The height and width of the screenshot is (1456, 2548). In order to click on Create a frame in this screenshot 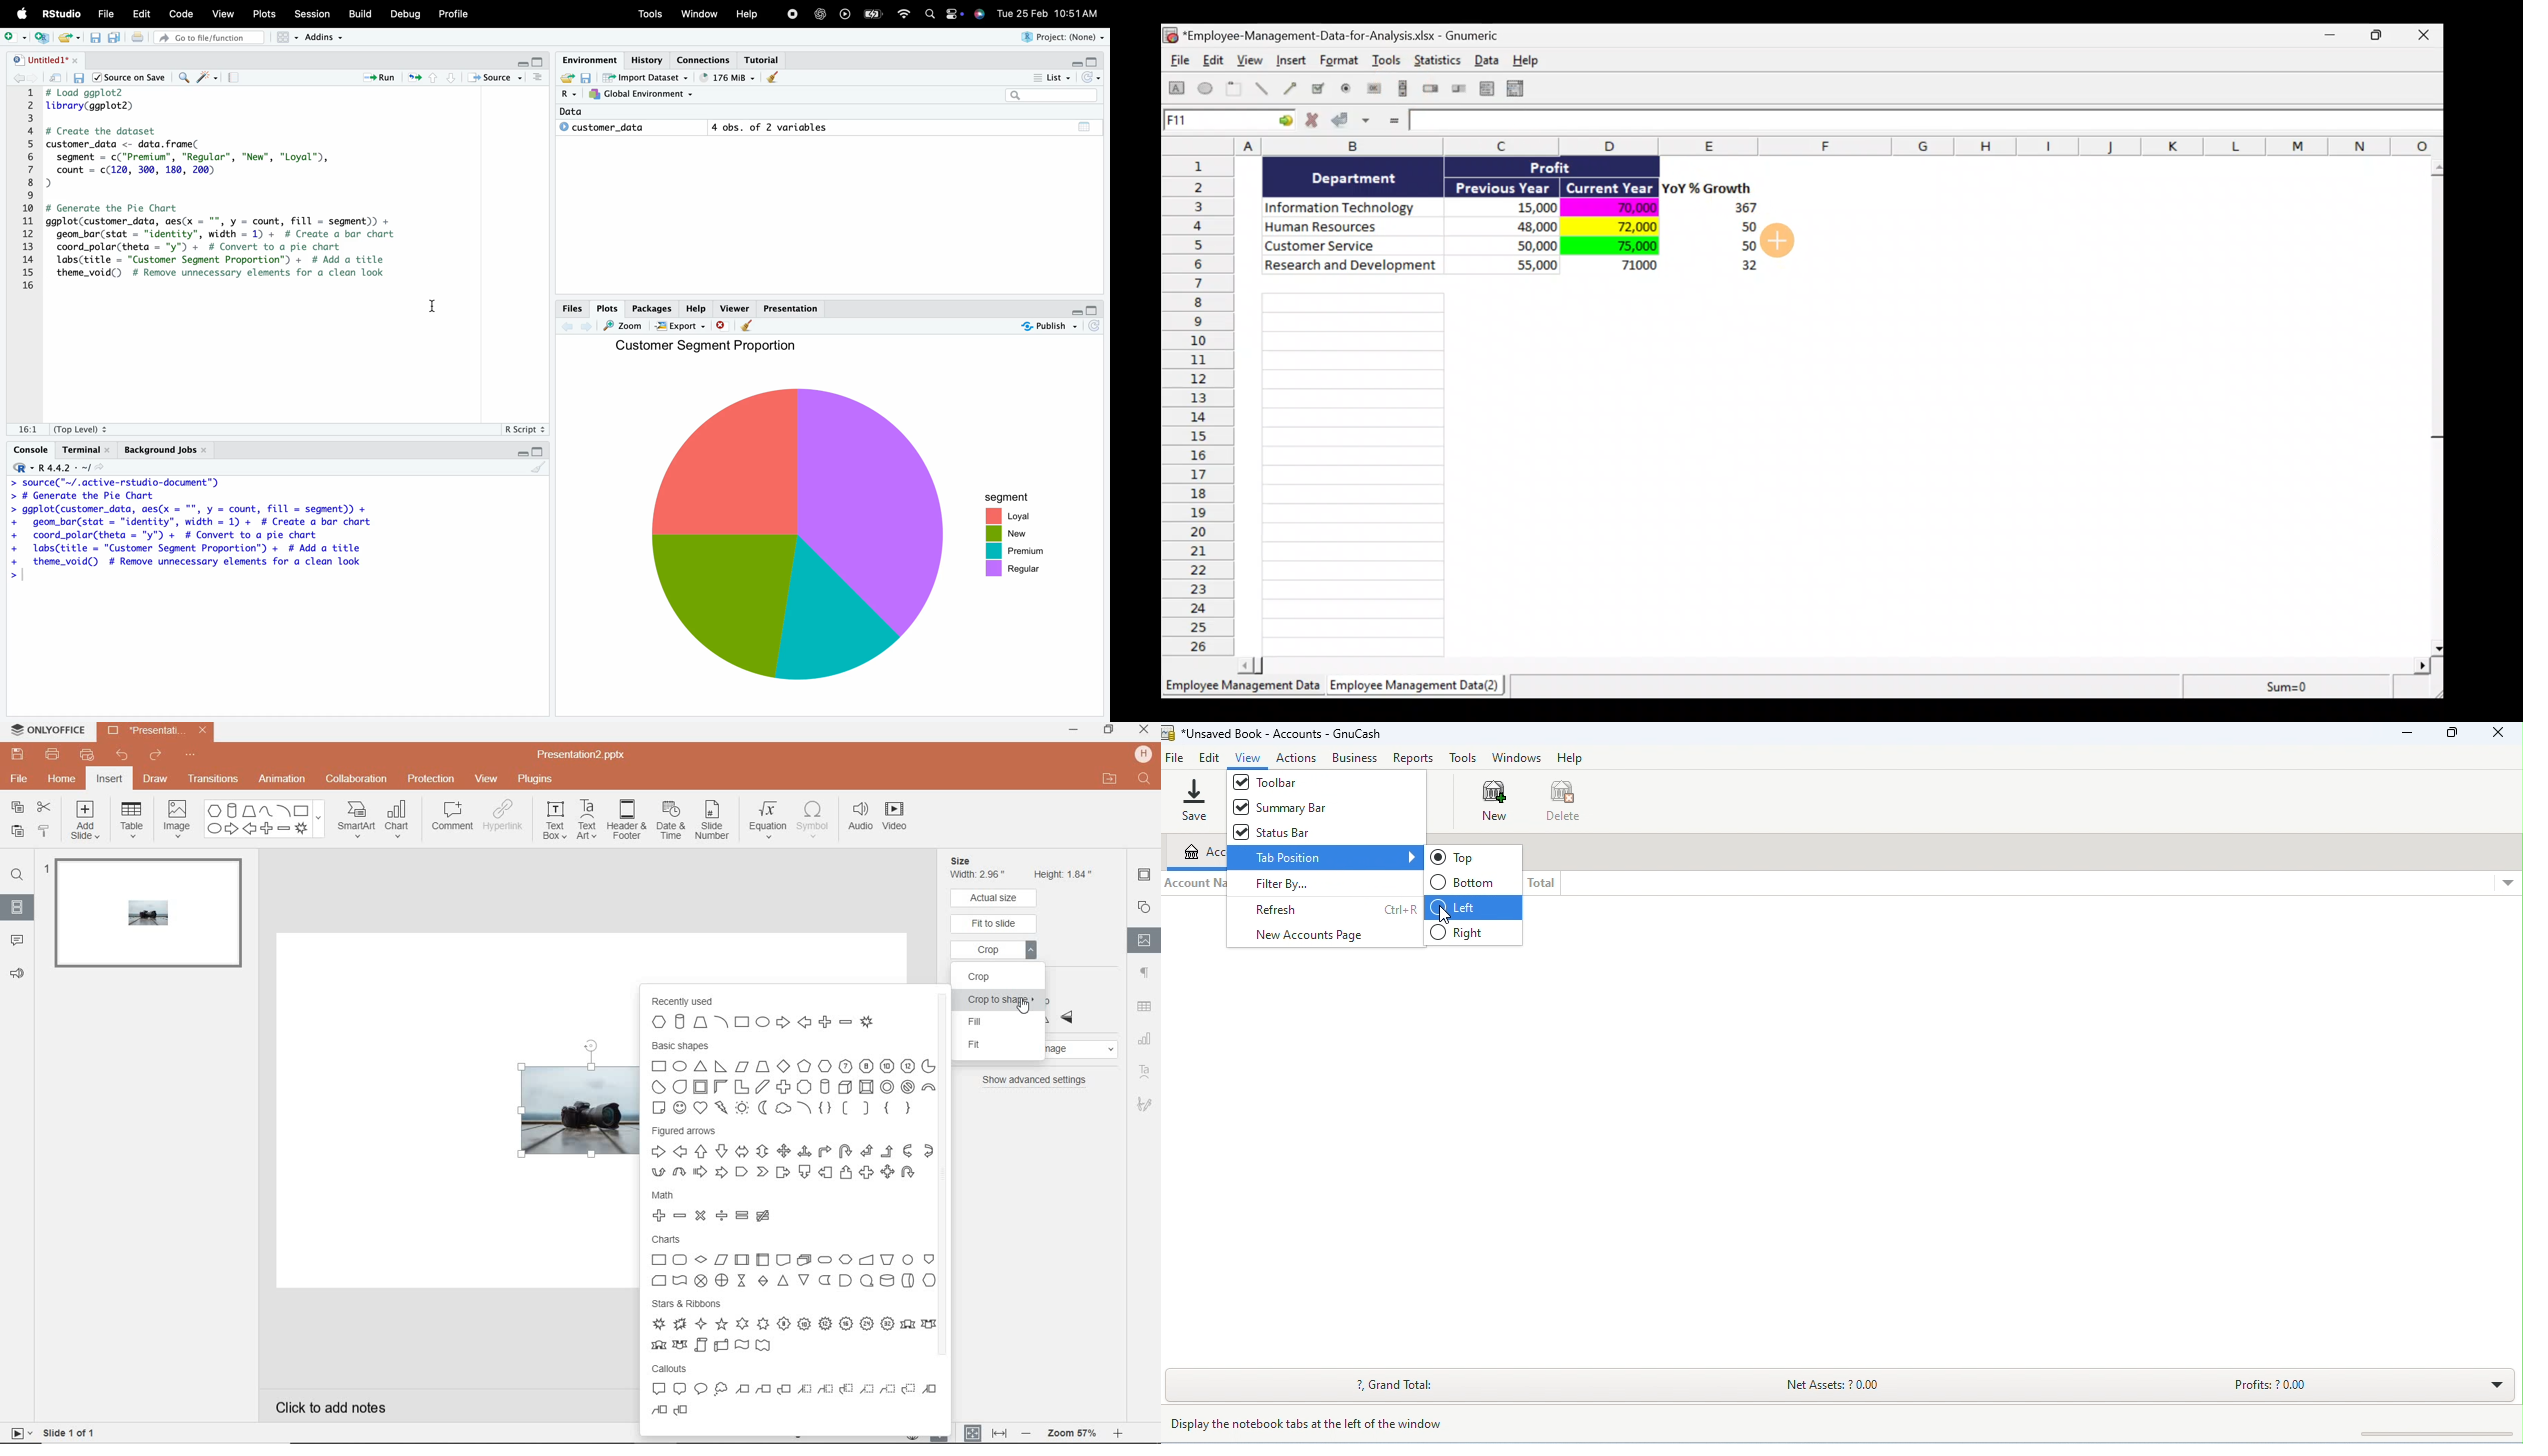, I will do `click(1234, 90)`.